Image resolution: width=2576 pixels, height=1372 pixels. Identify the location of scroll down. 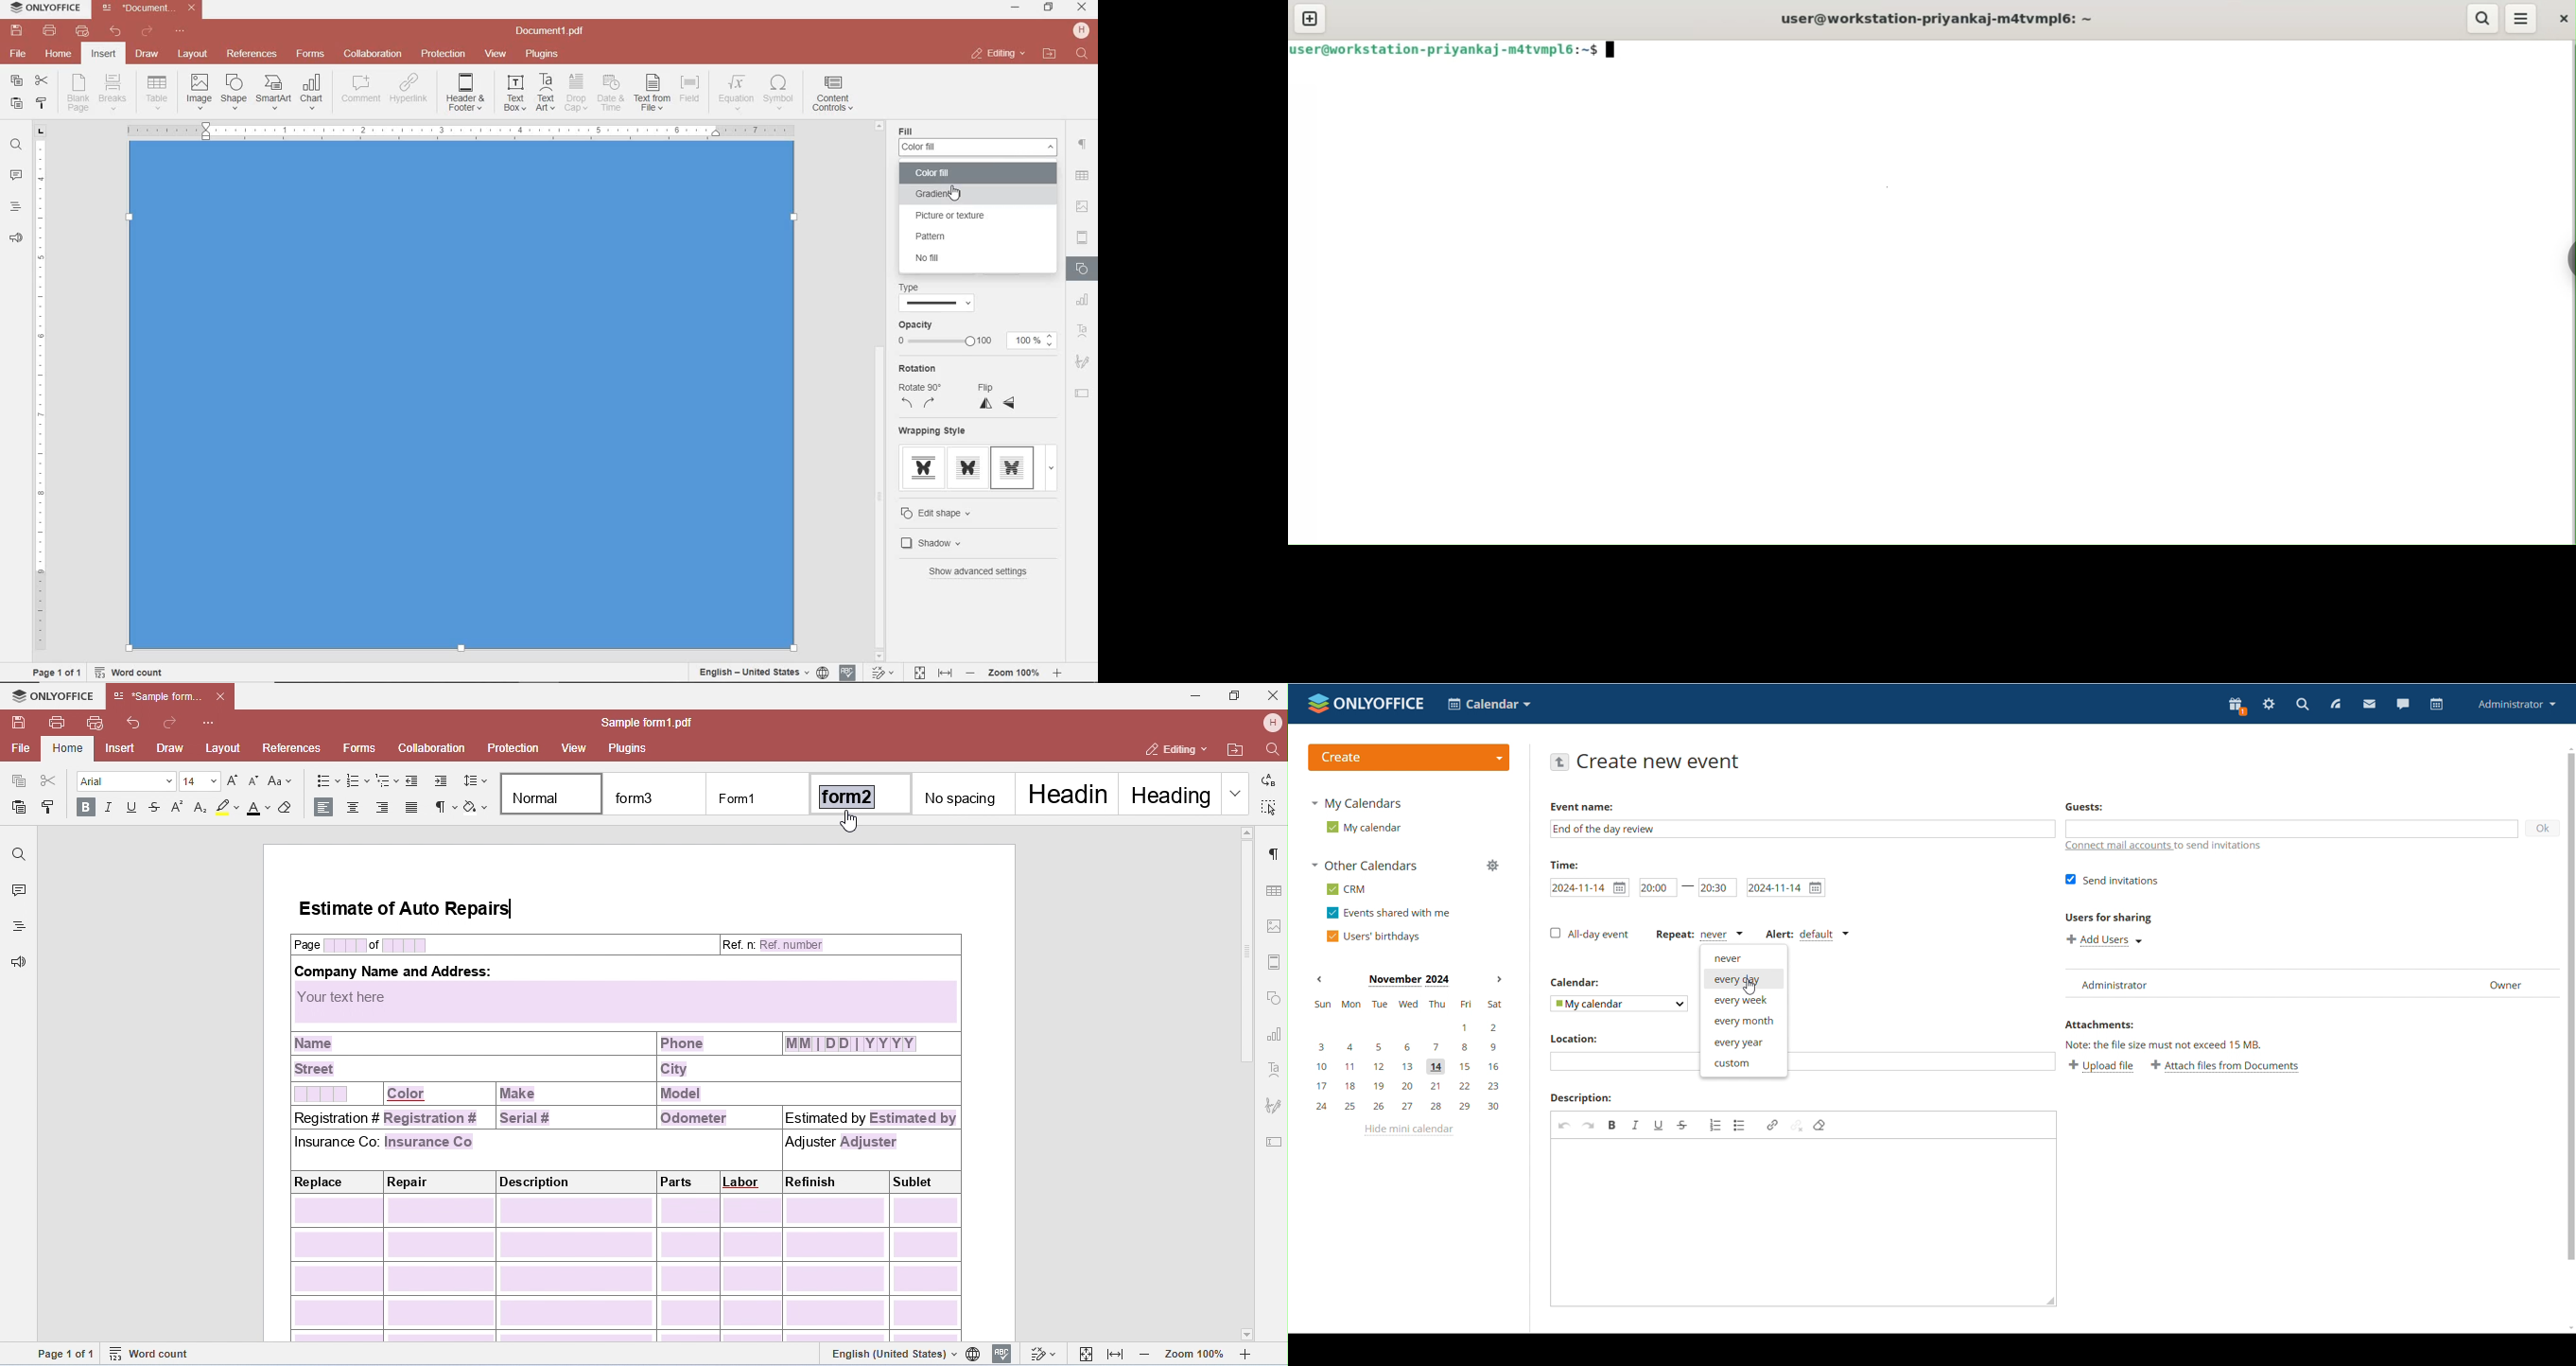
(2568, 1330).